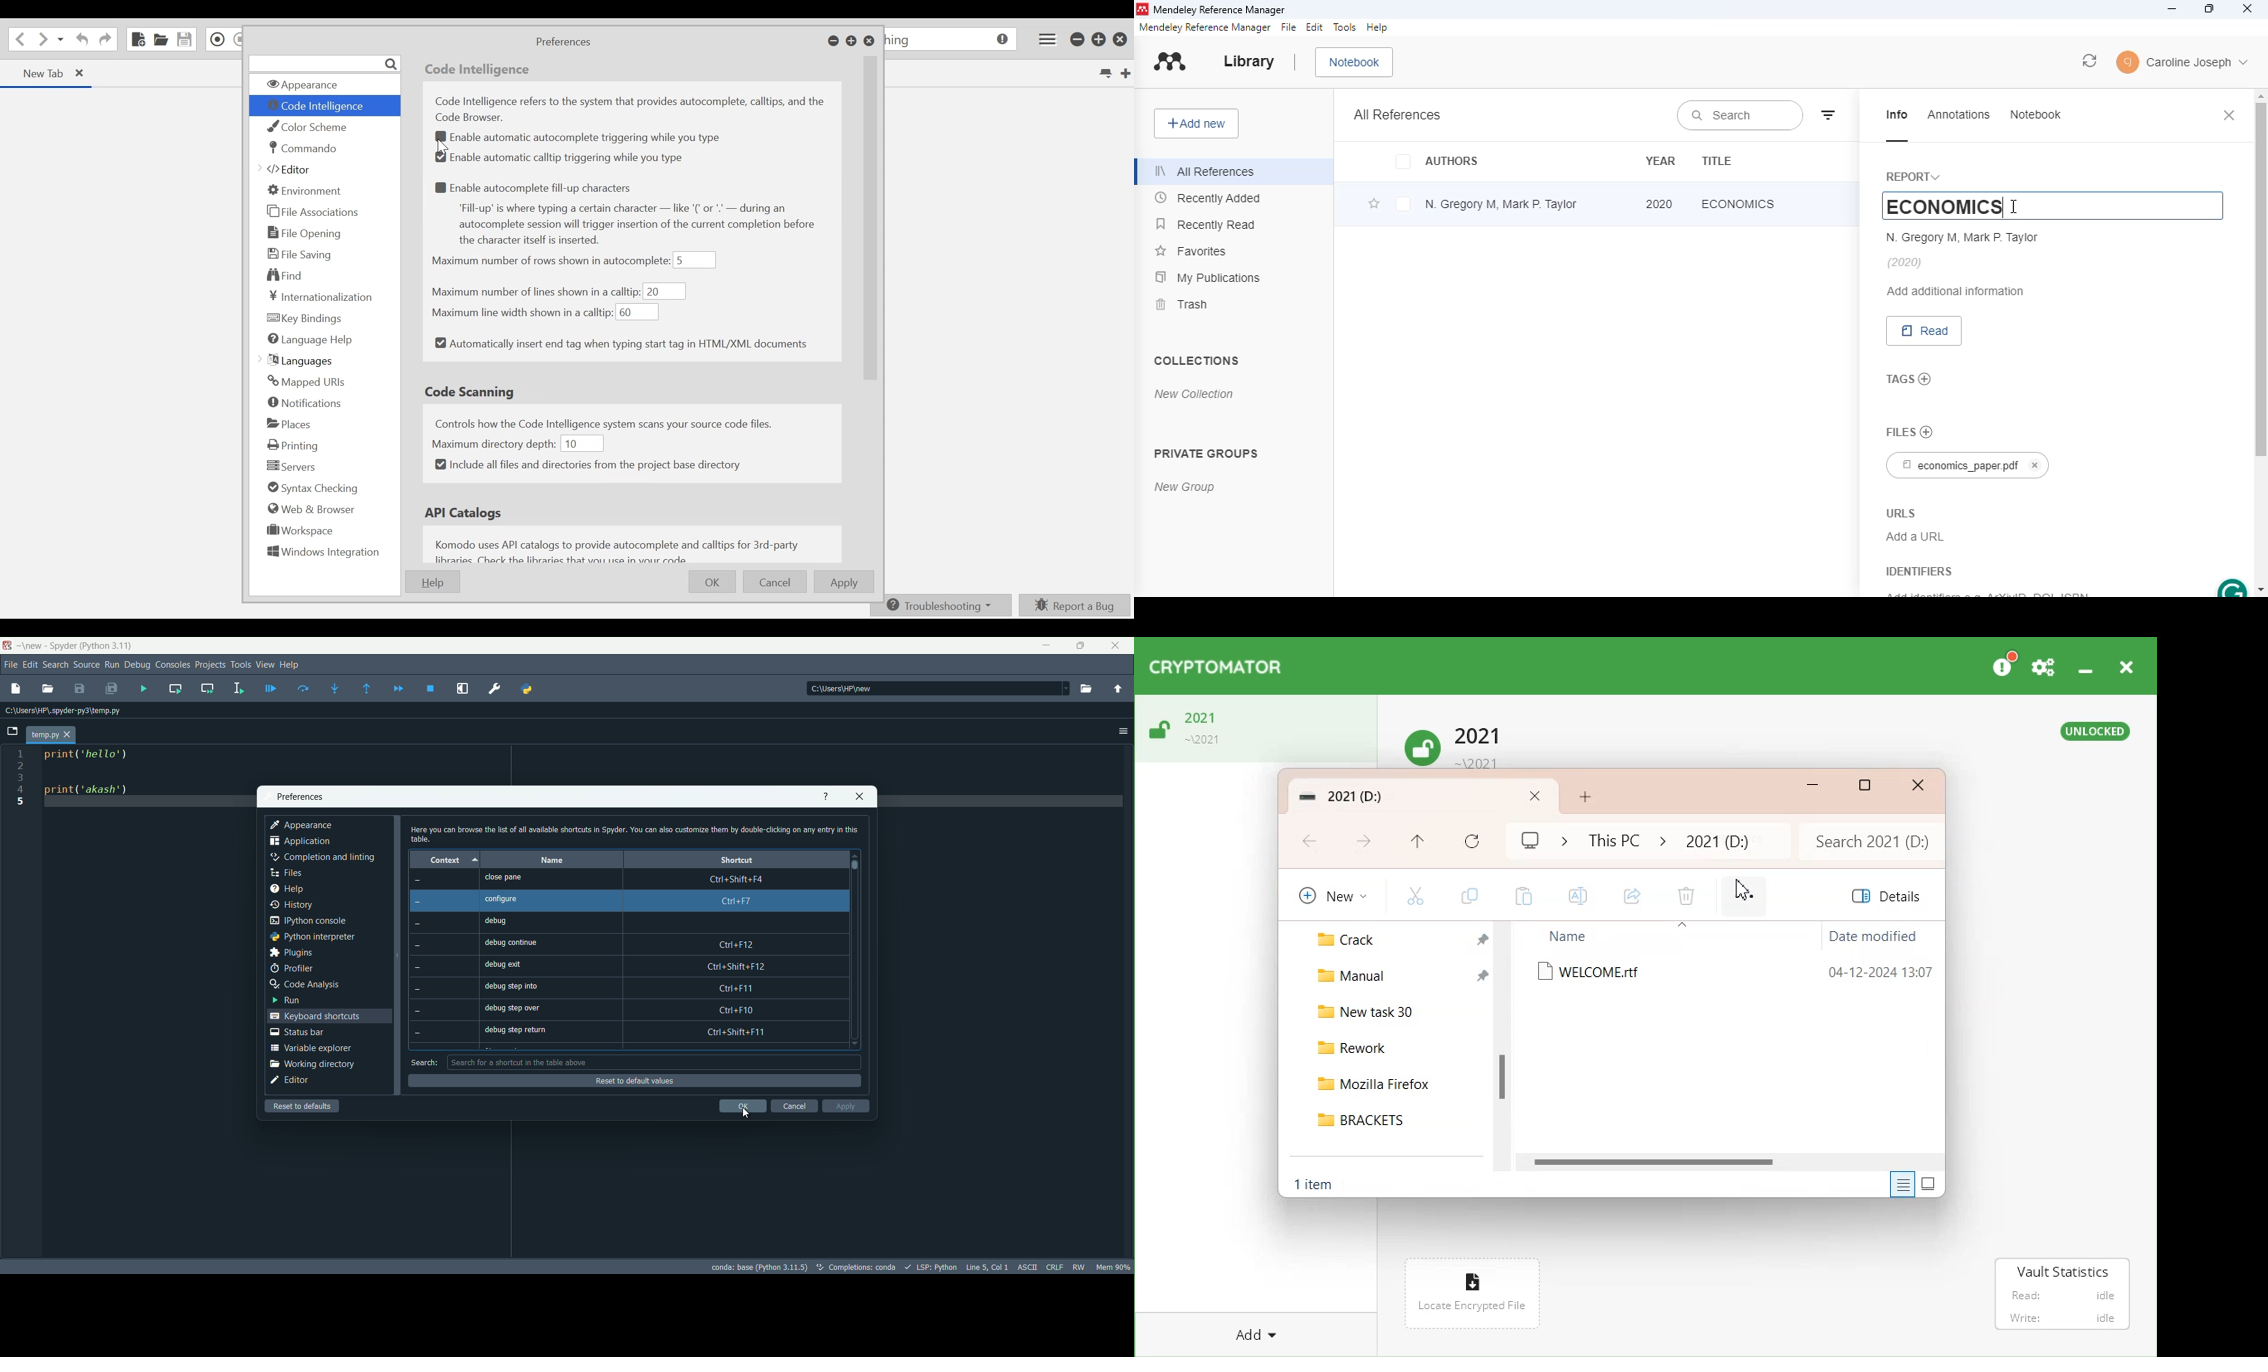  Describe the element at coordinates (2036, 466) in the screenshot. I see `cancel` at that location.